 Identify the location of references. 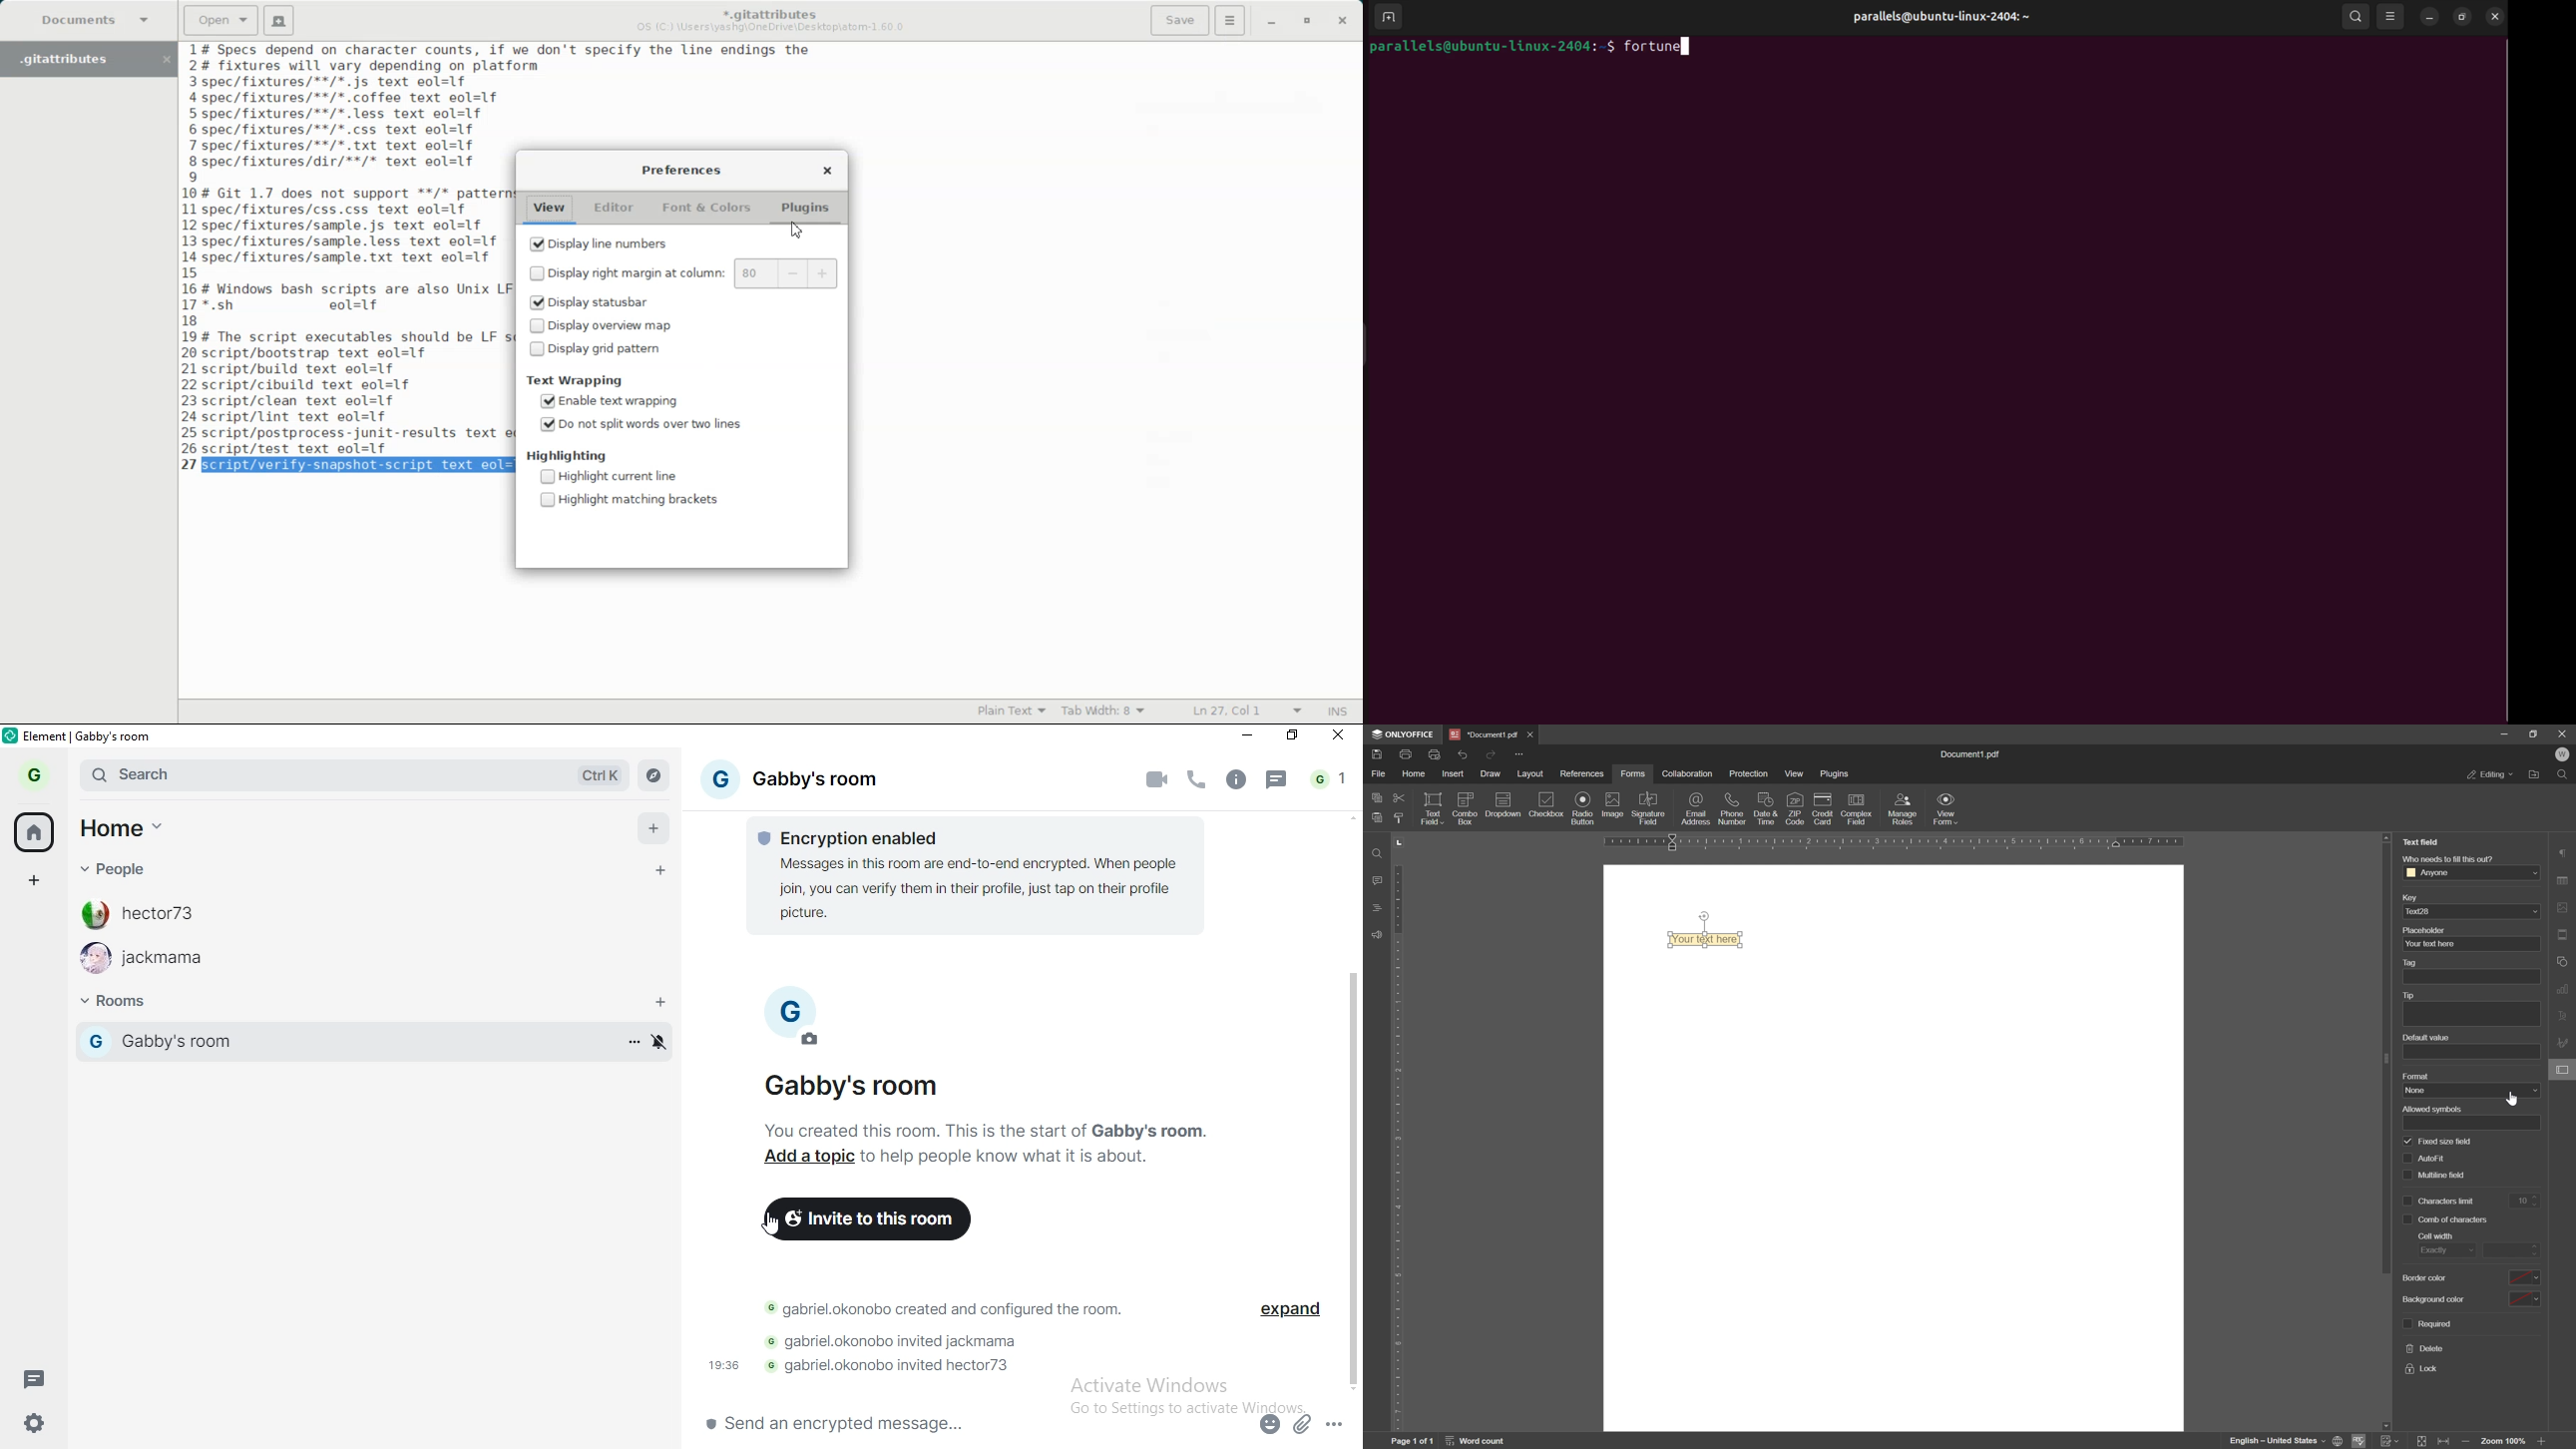
(1582, 773).